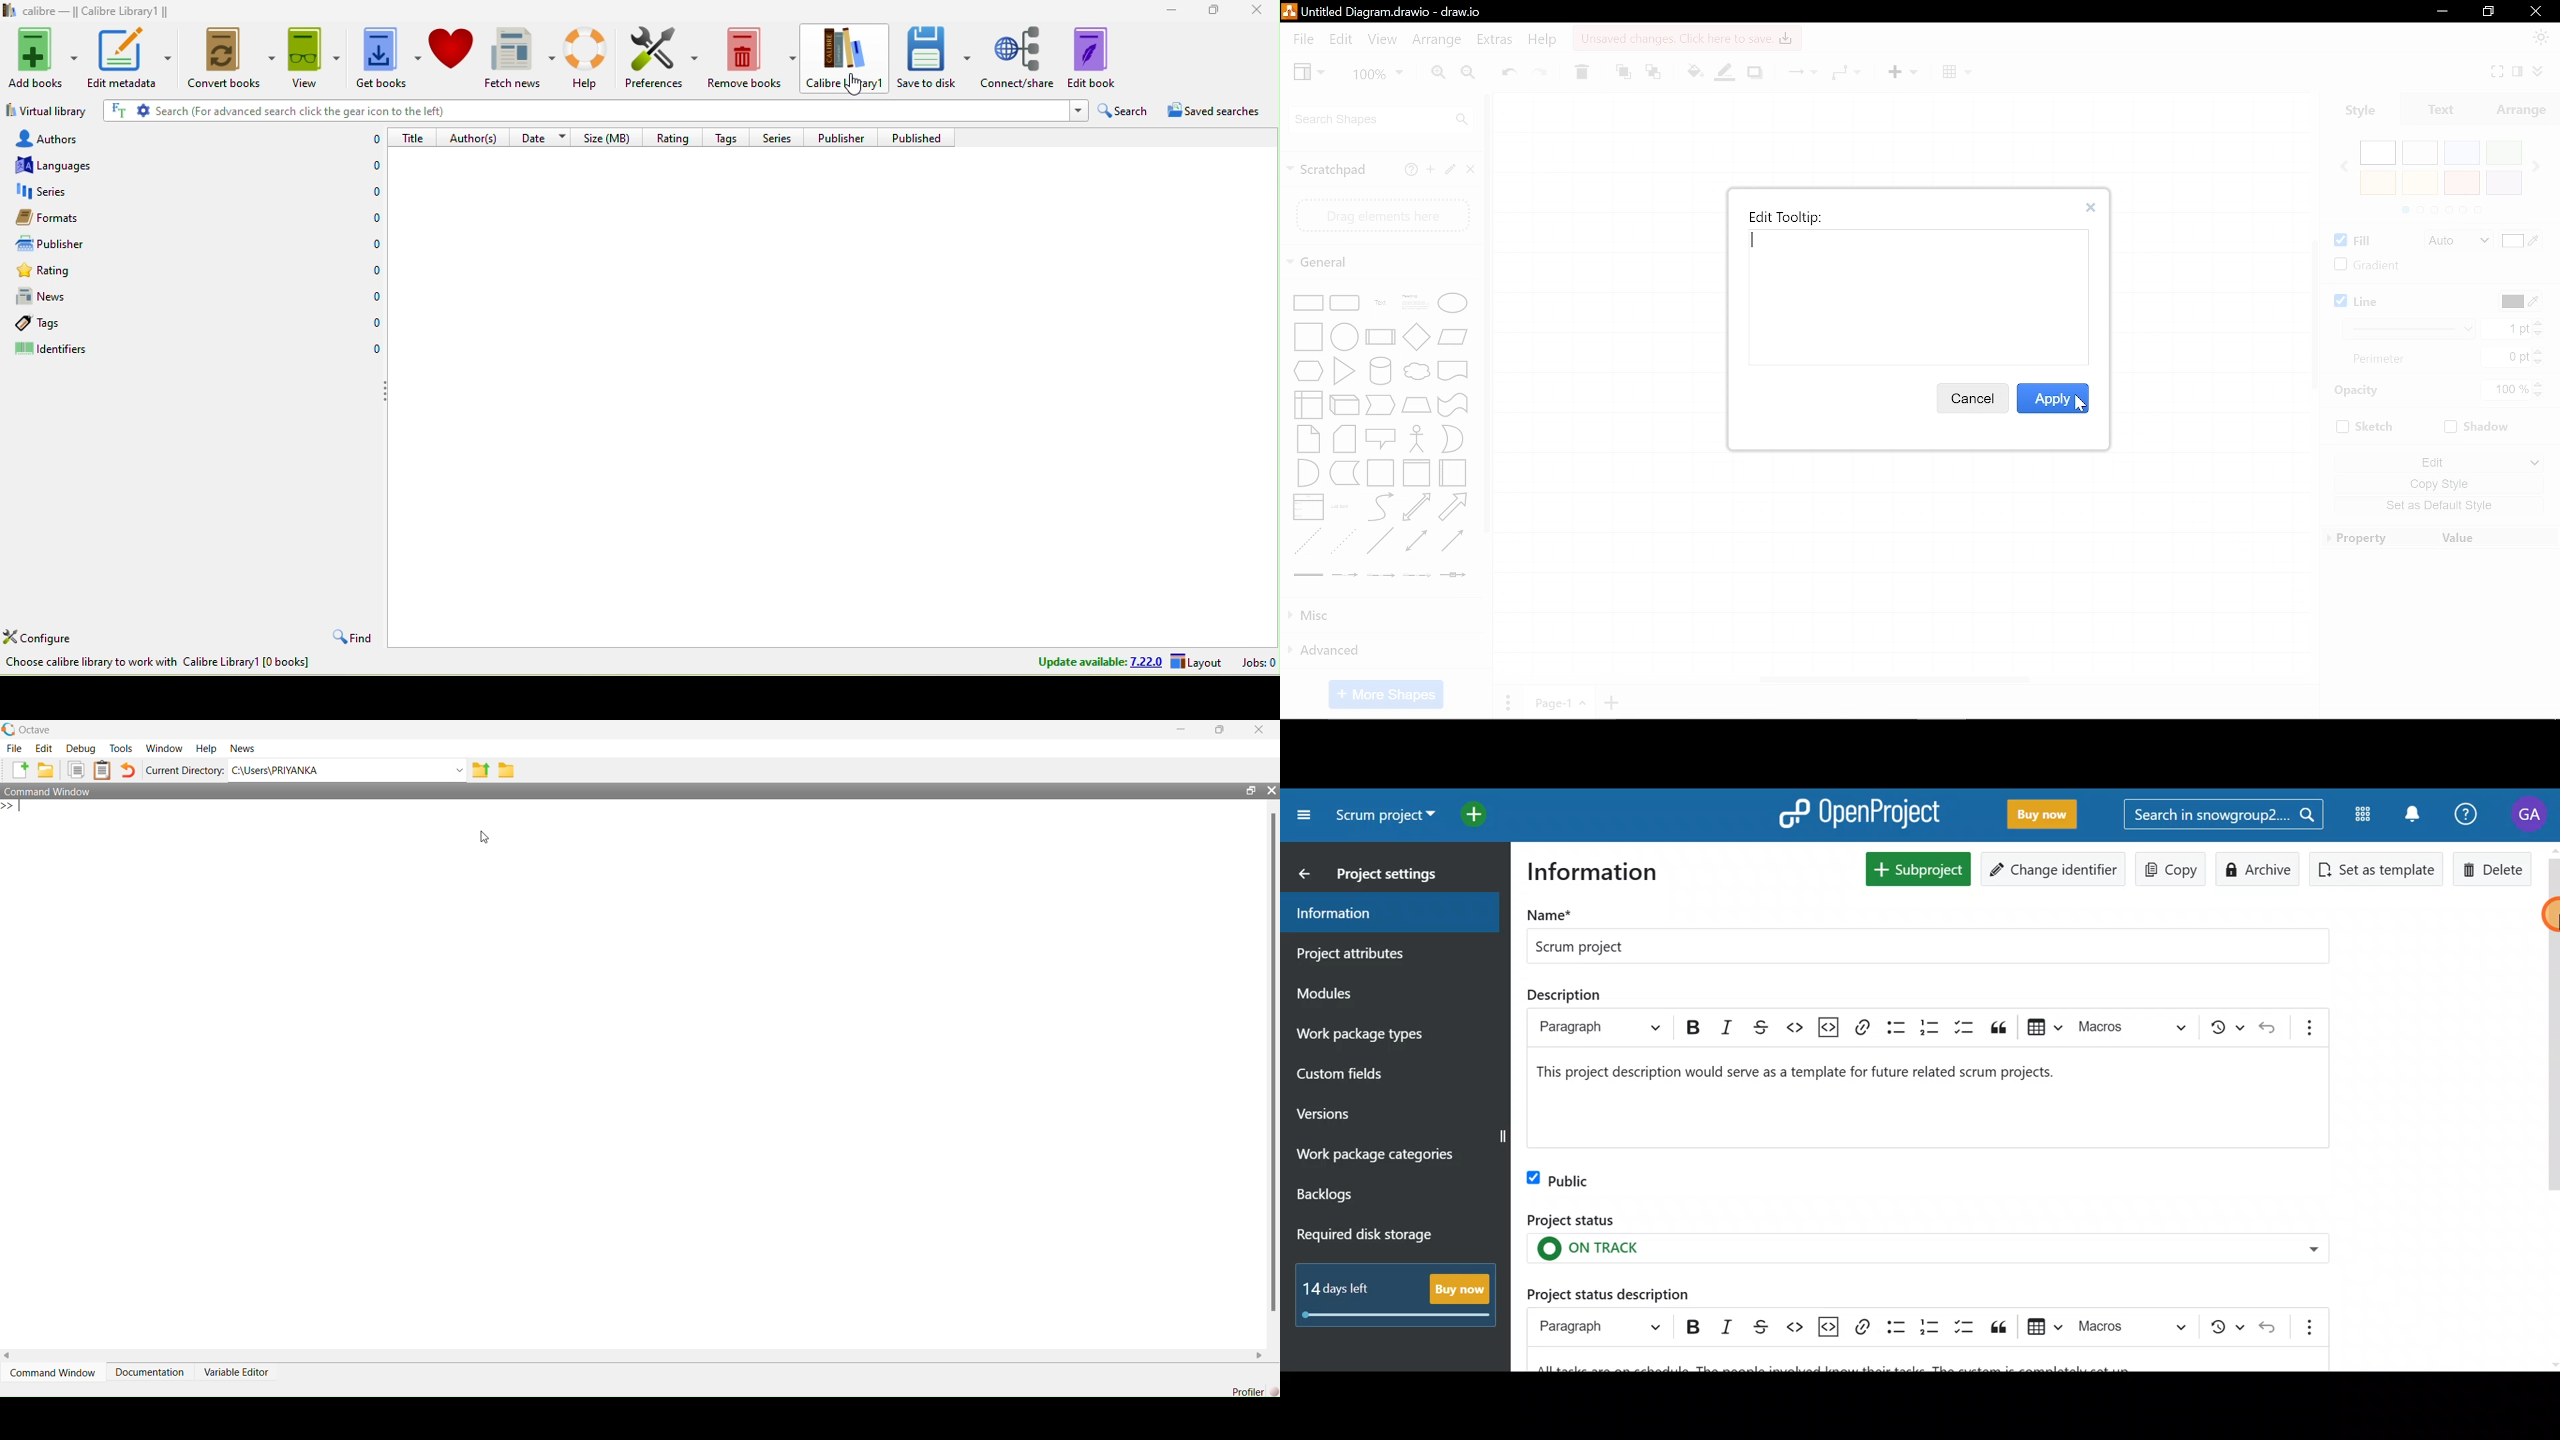  I want to click on cursor, so click(854, 82).